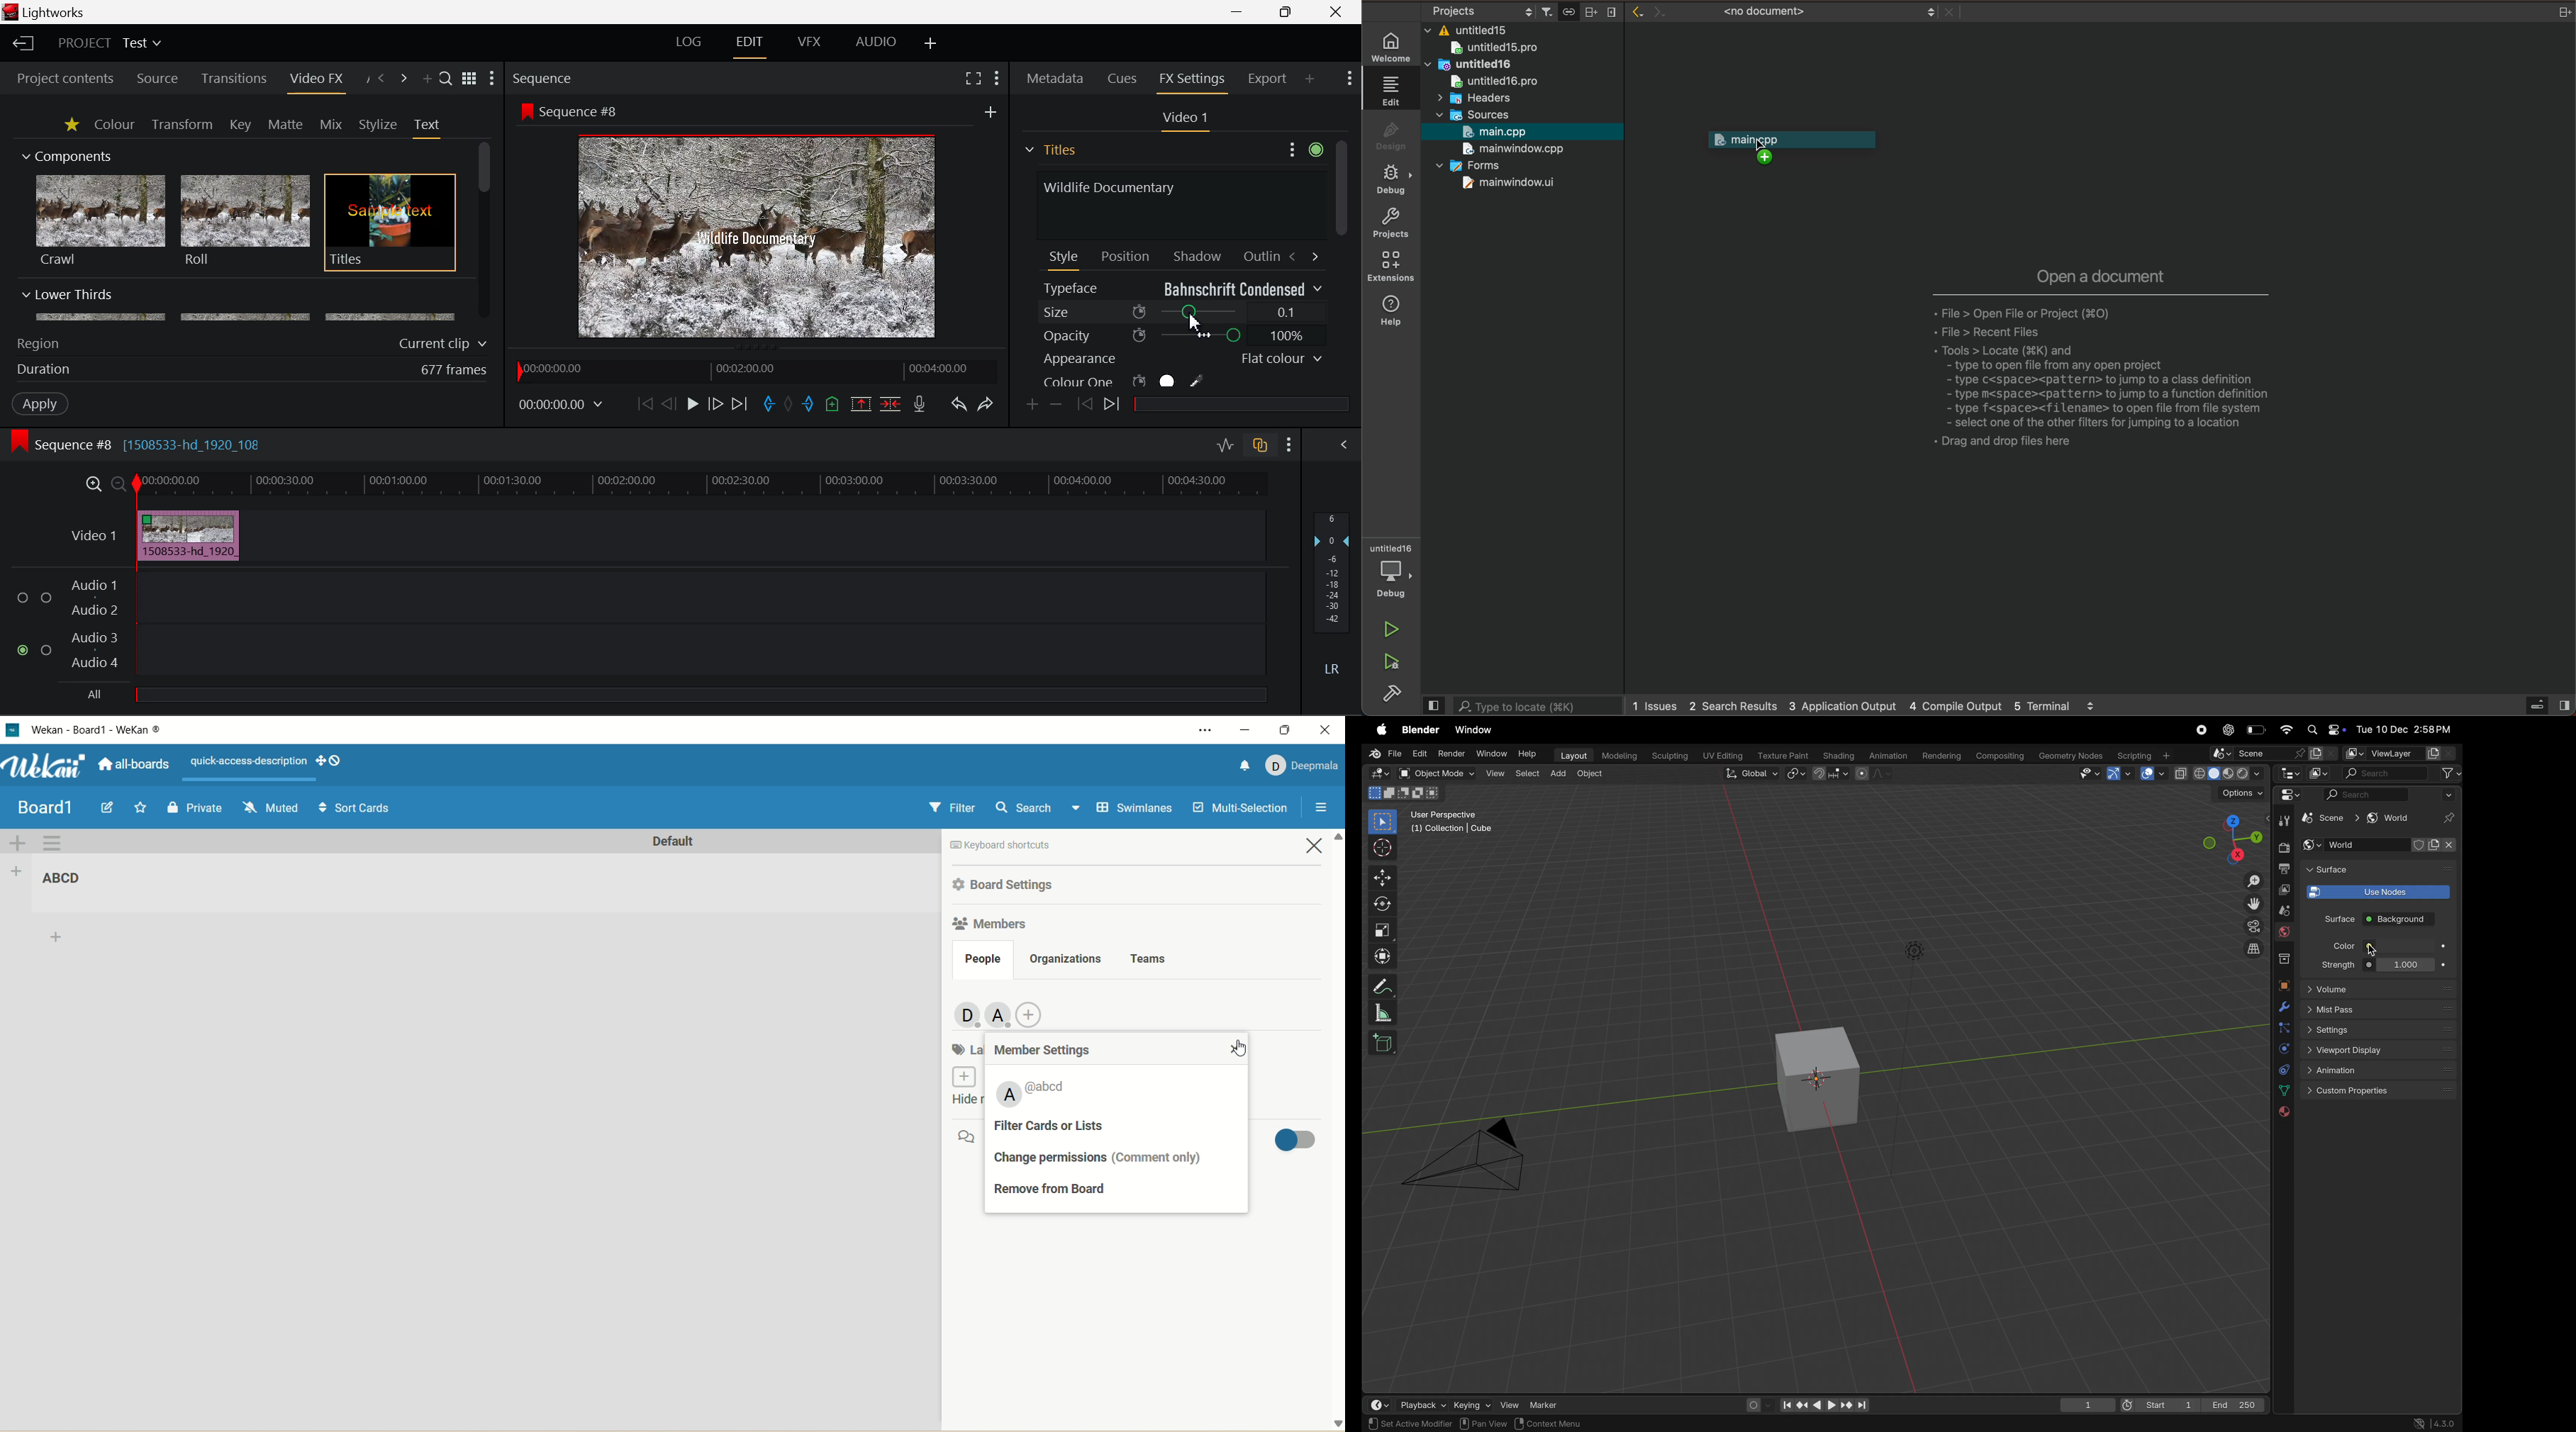 This screenshot has width=2576, height=1456. What do you see at coordinates (1048, 1157) in the screenshot?
I see `change permissions` at bounding box center [1048, 1157].